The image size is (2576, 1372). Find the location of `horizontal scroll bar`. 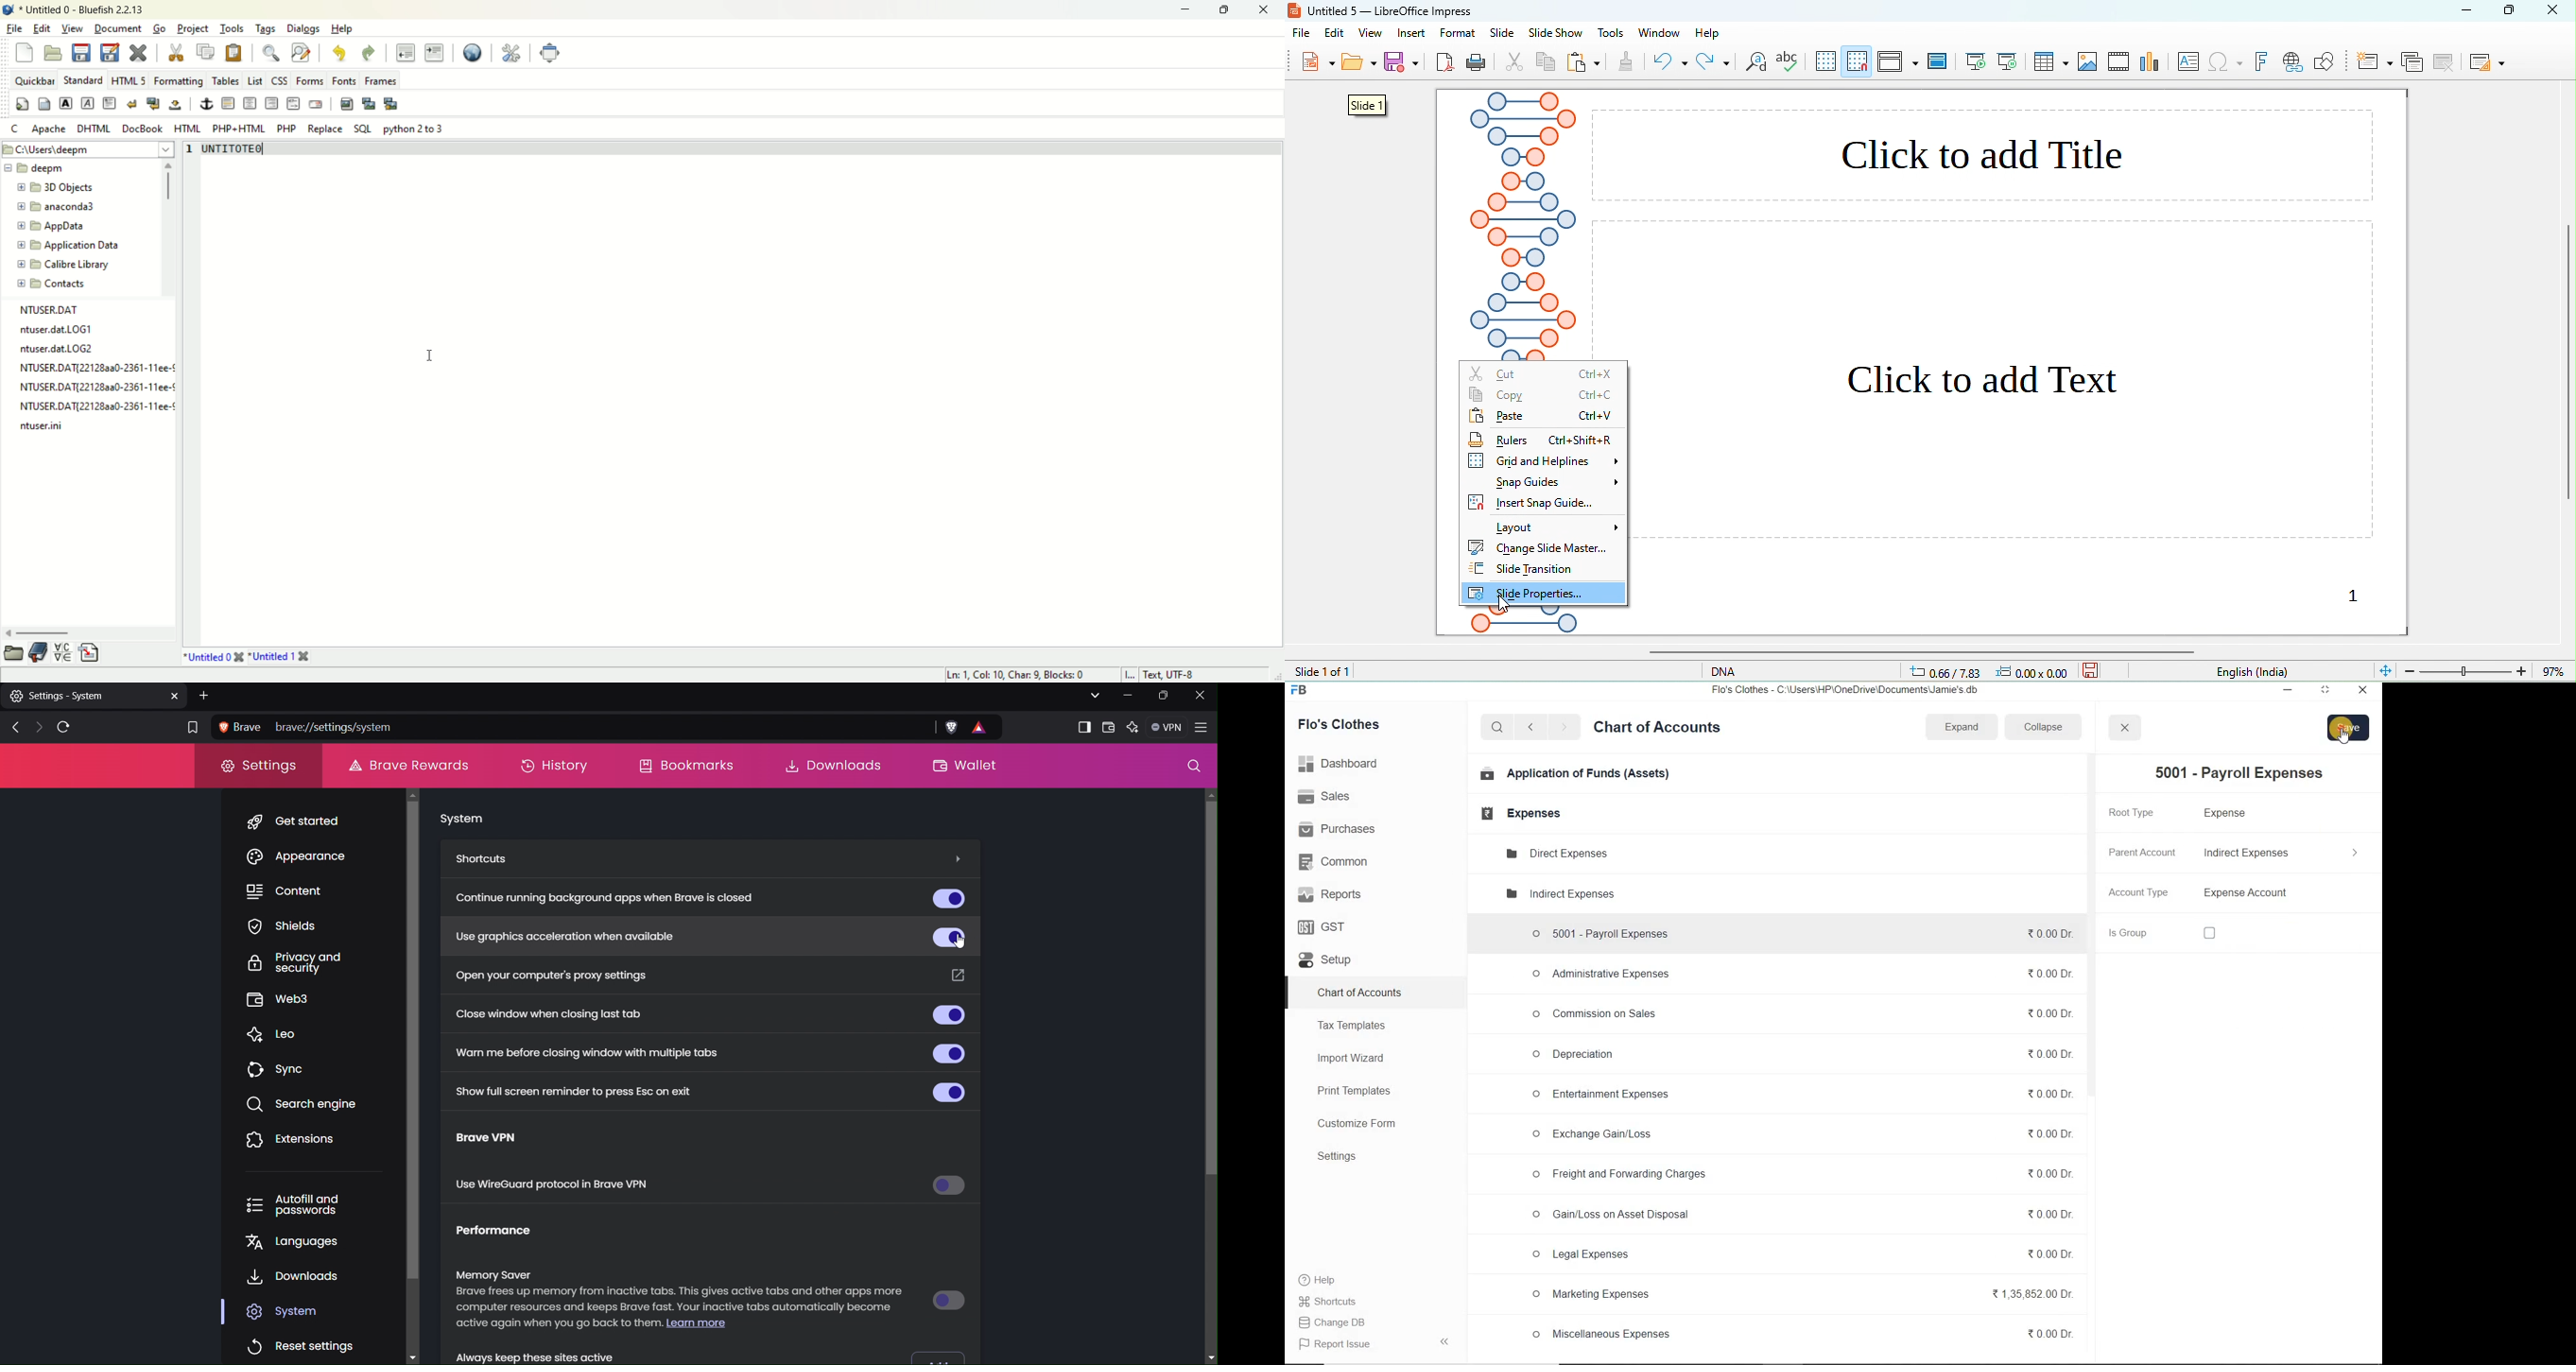

horizontal scroll bar is located at coordinates (1916, 651).